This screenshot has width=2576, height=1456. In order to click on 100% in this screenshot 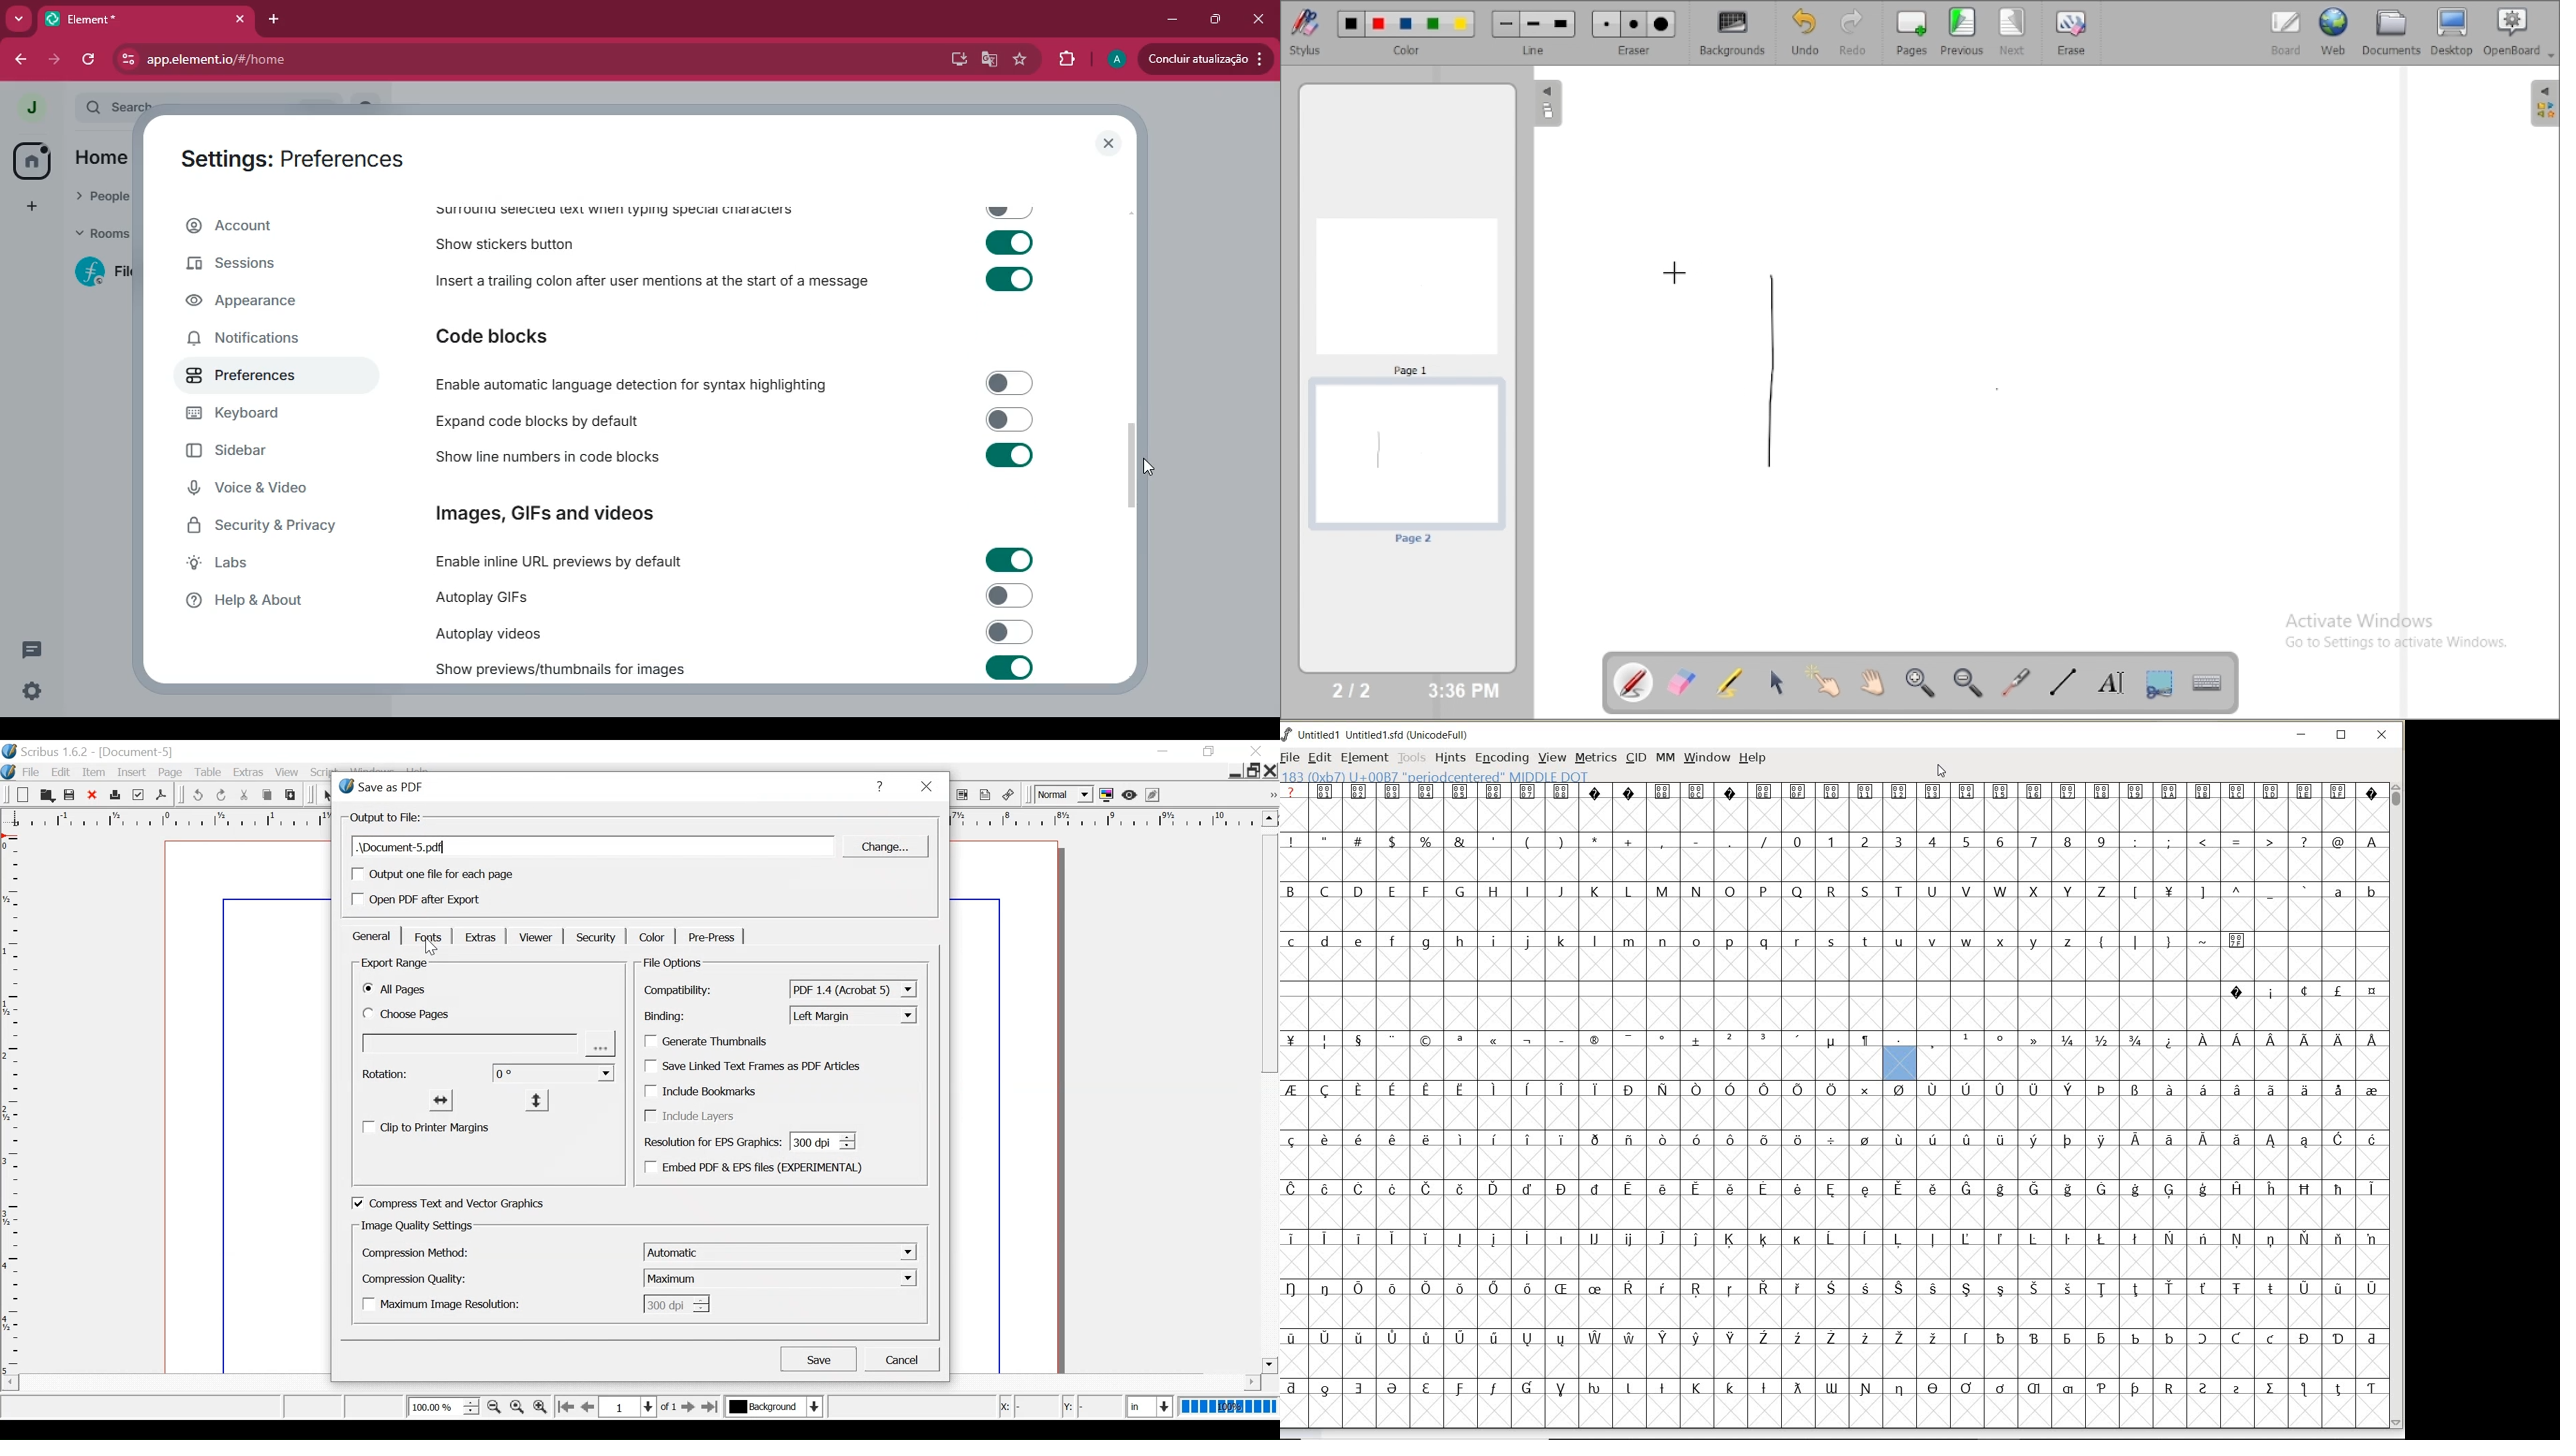, I will do `click(1229, 1406)`.